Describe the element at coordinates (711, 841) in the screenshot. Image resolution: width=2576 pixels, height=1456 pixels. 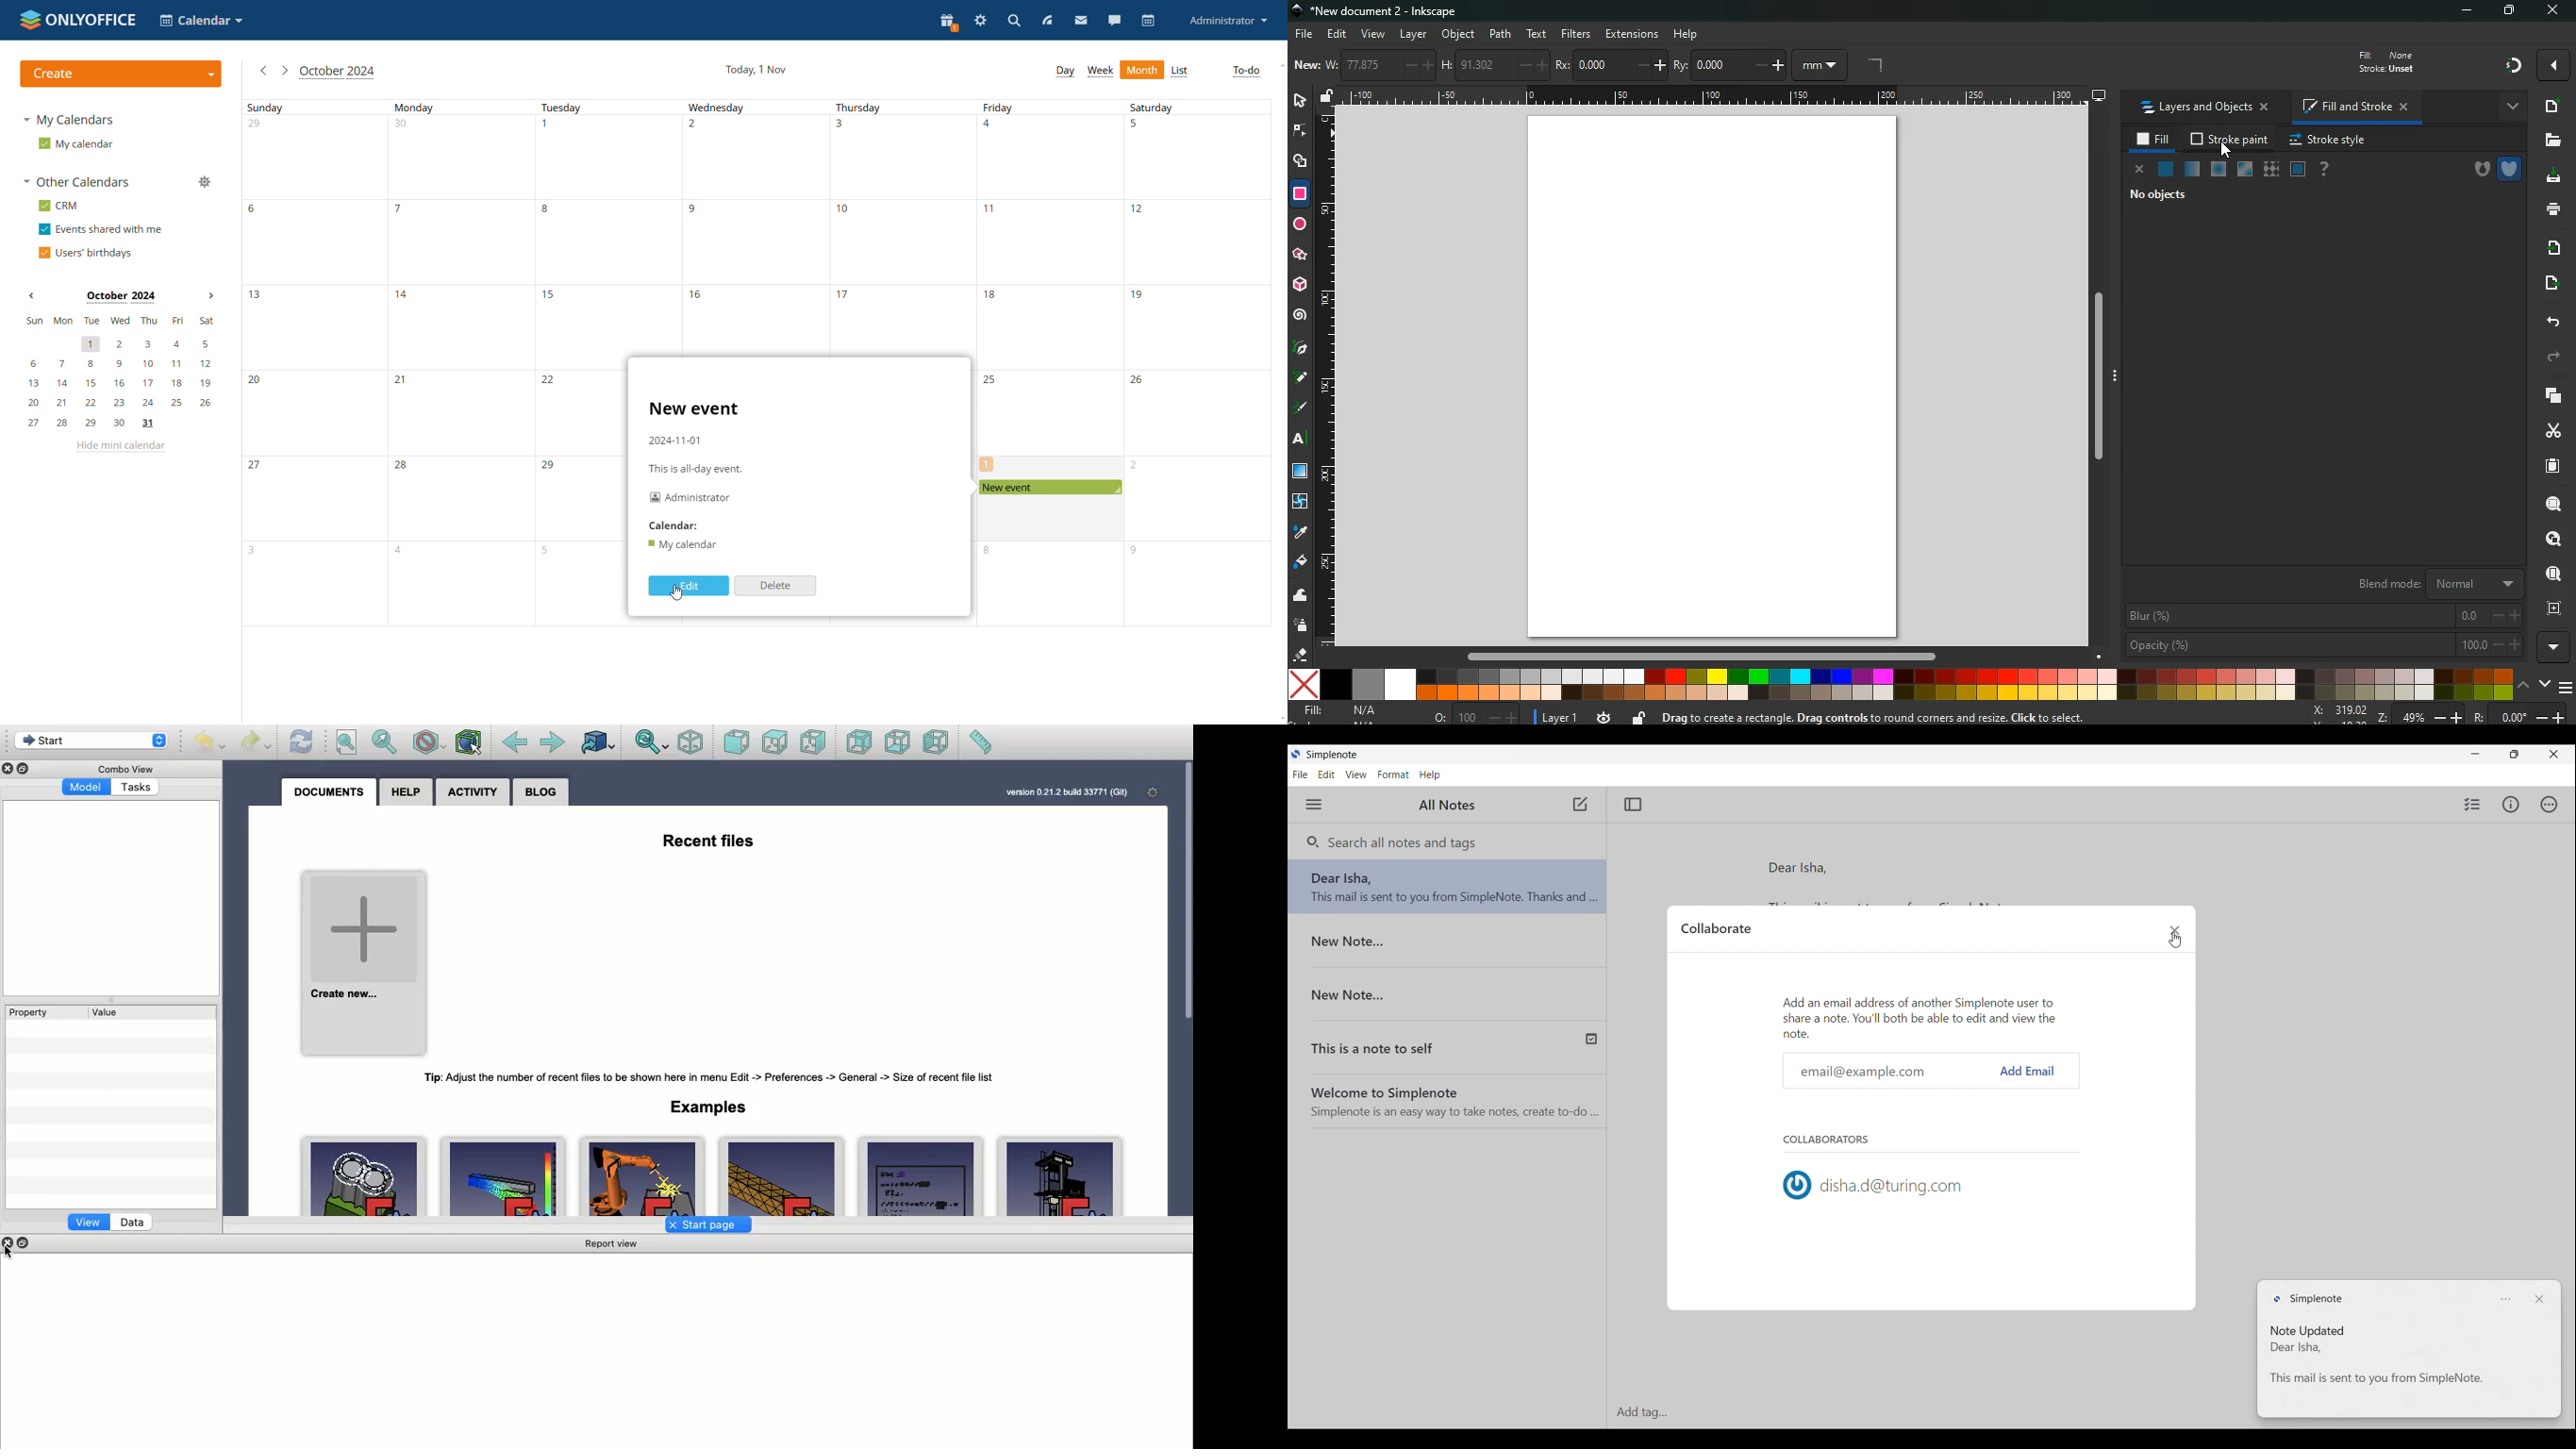
I see `Recent files` at that location.